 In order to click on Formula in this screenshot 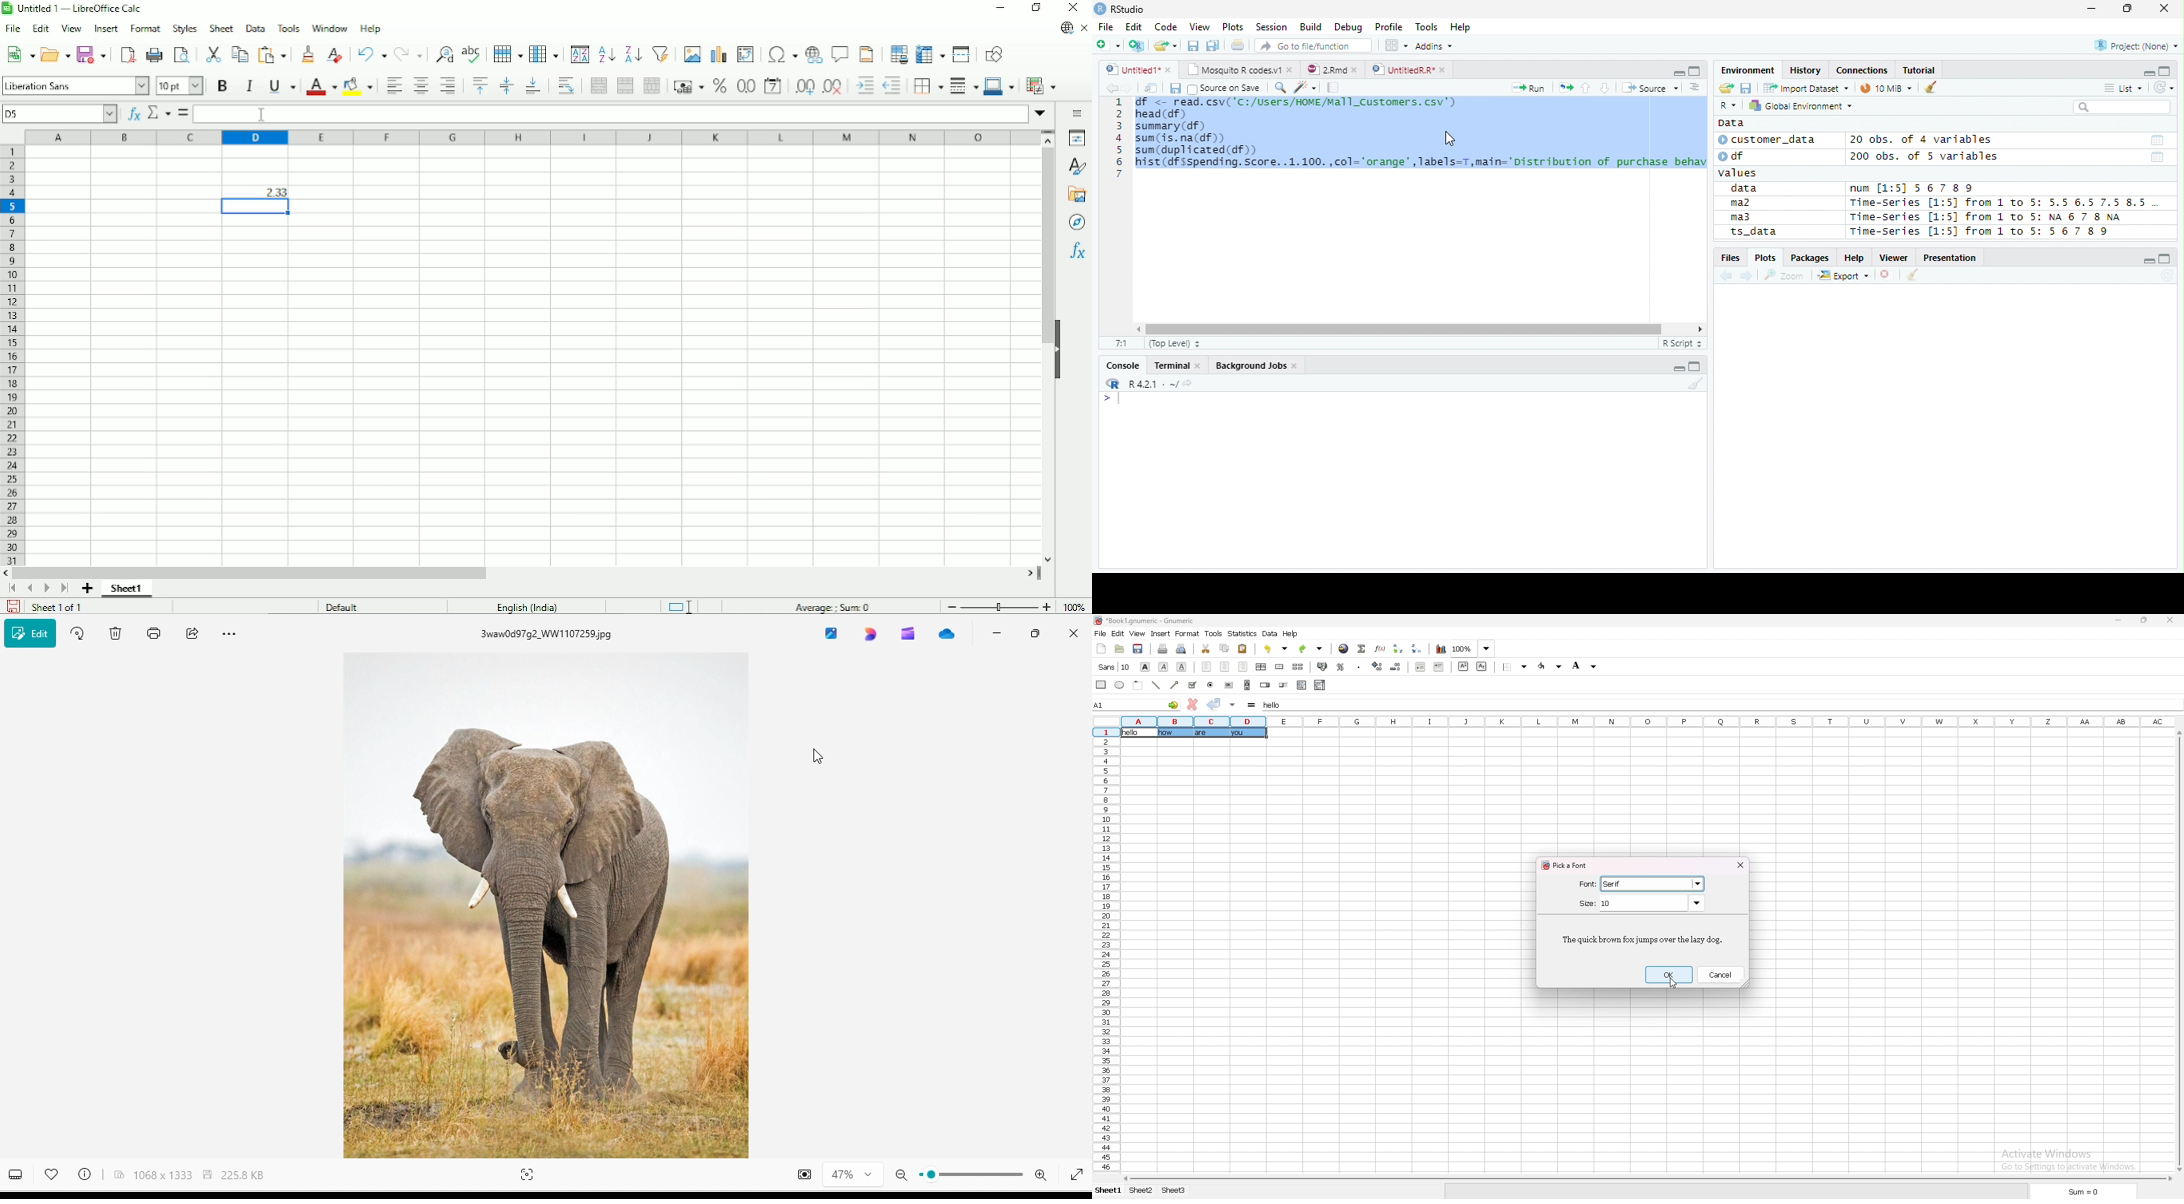, I will do `click(183, 114)`.